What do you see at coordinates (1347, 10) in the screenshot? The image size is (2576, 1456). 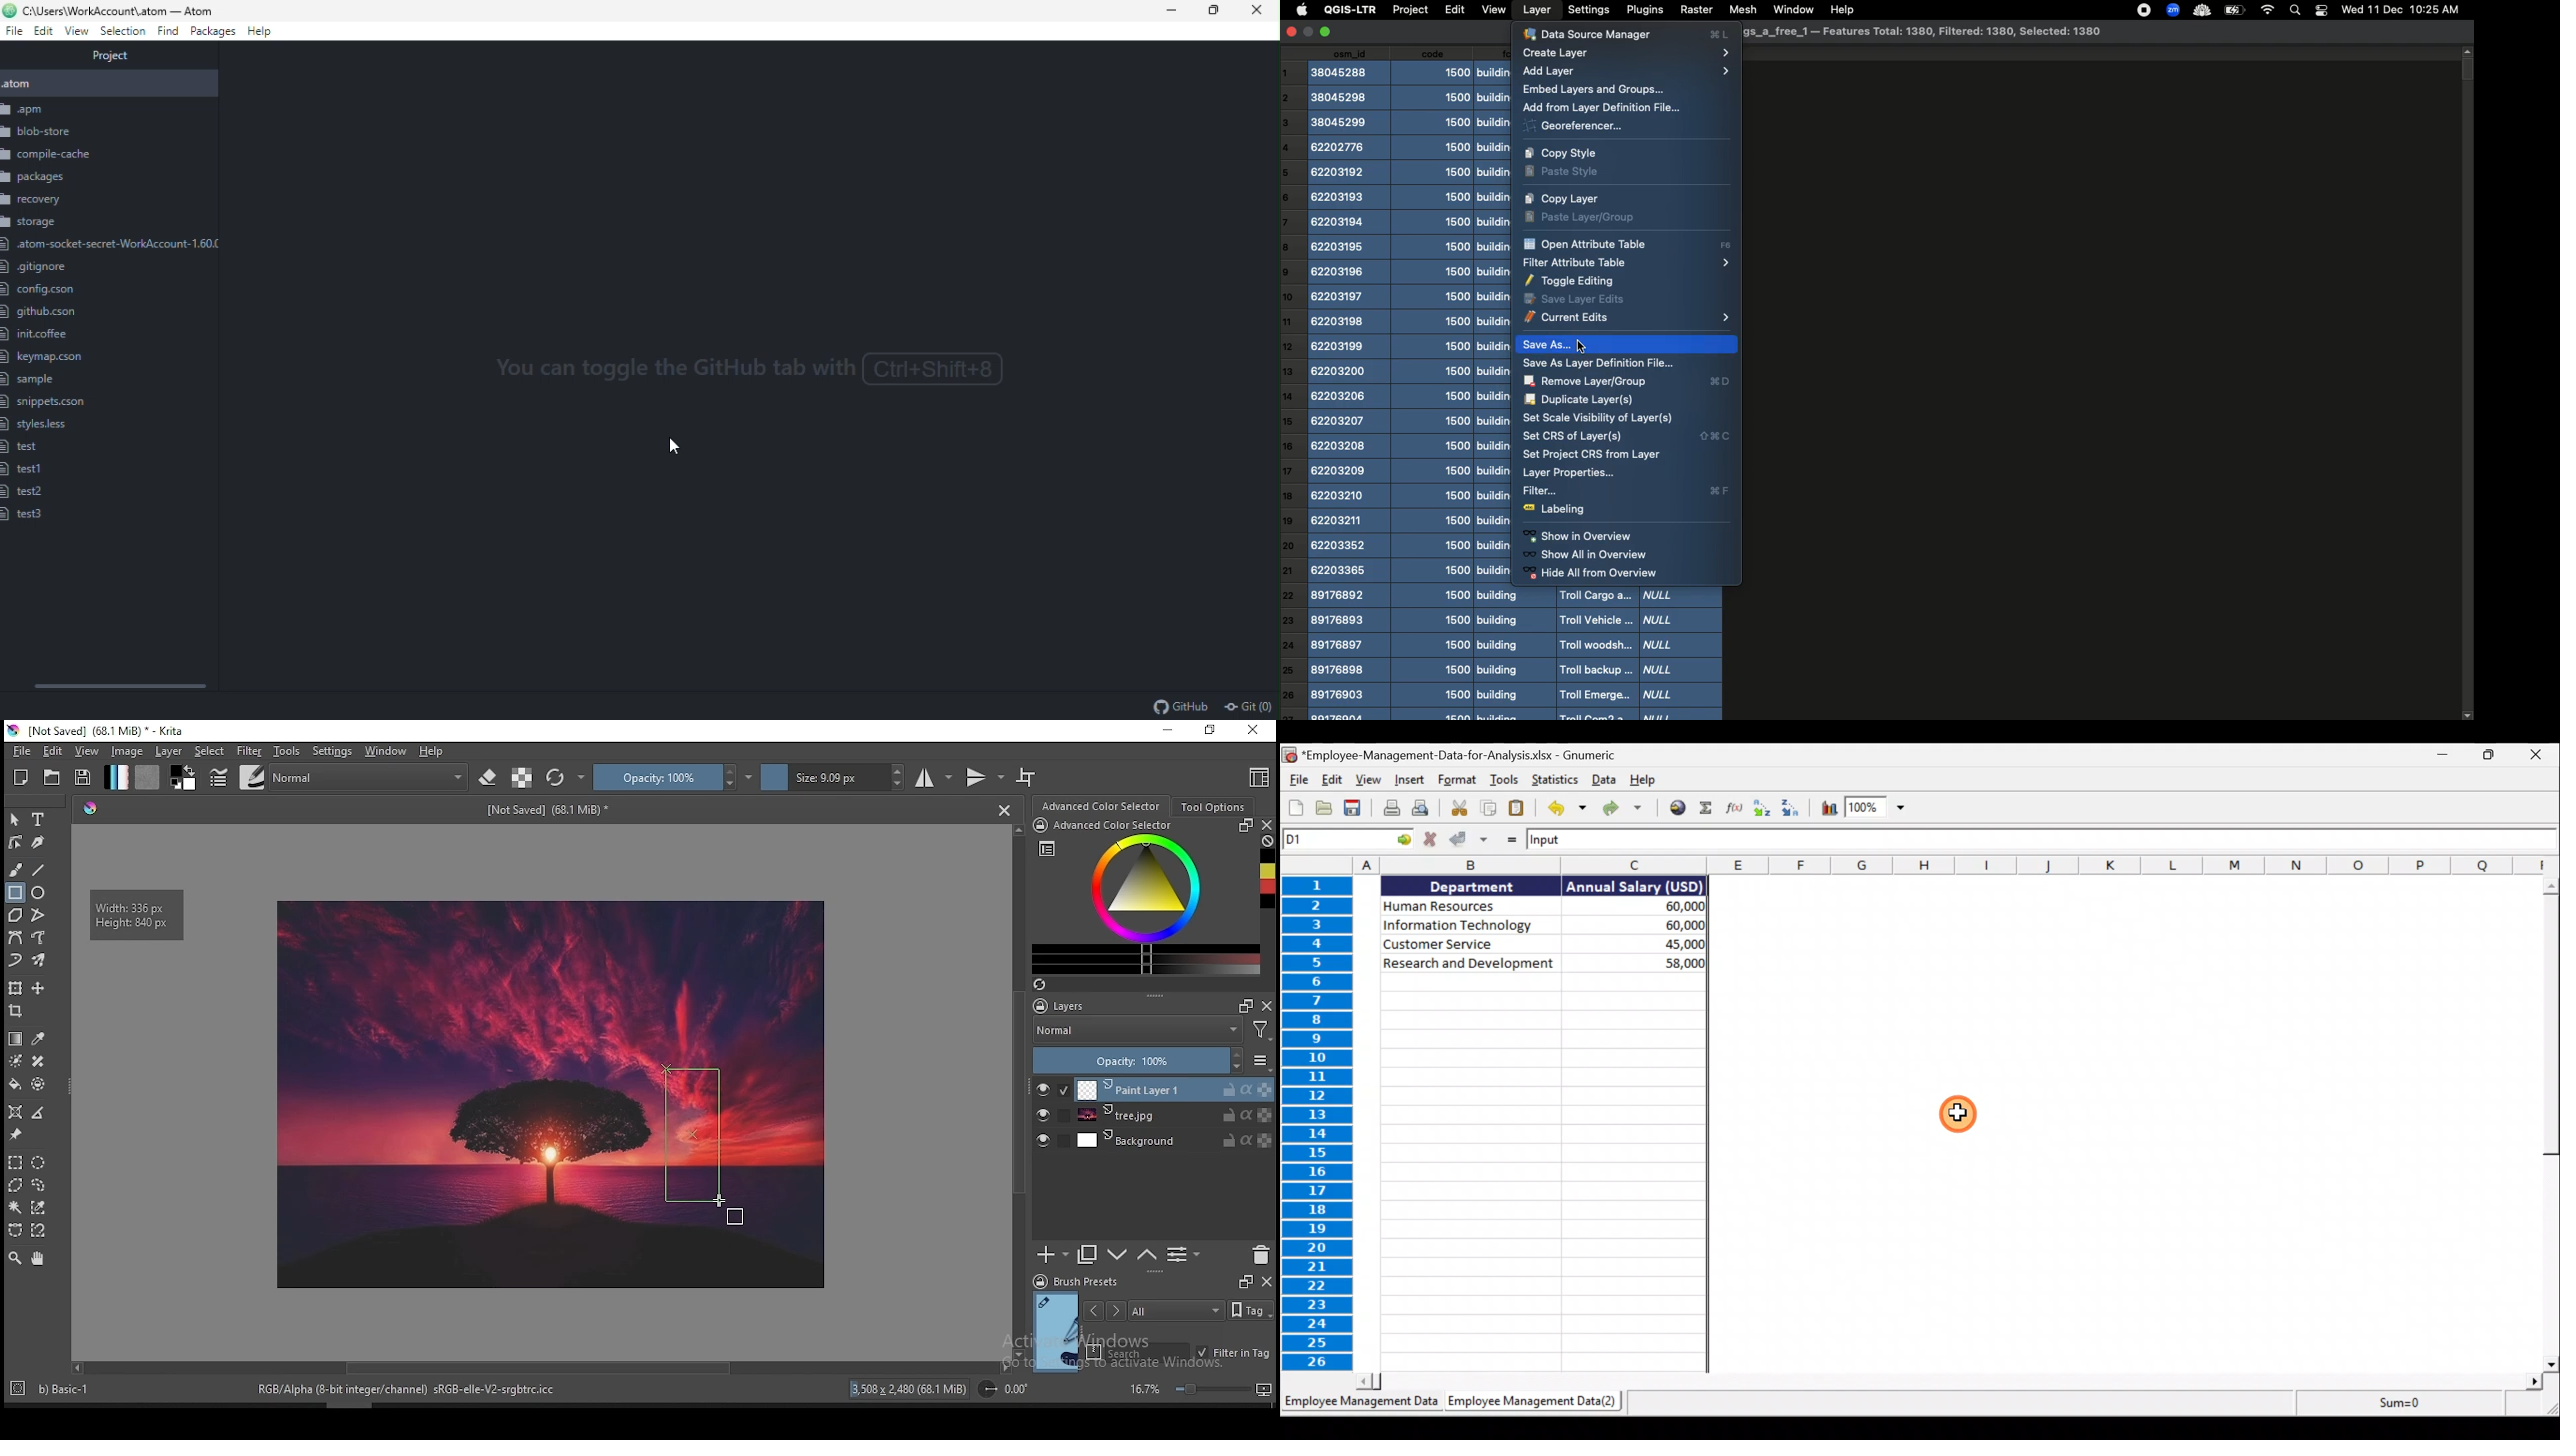 I see `QGIS-LTR` at bounding box center [1347, 10].